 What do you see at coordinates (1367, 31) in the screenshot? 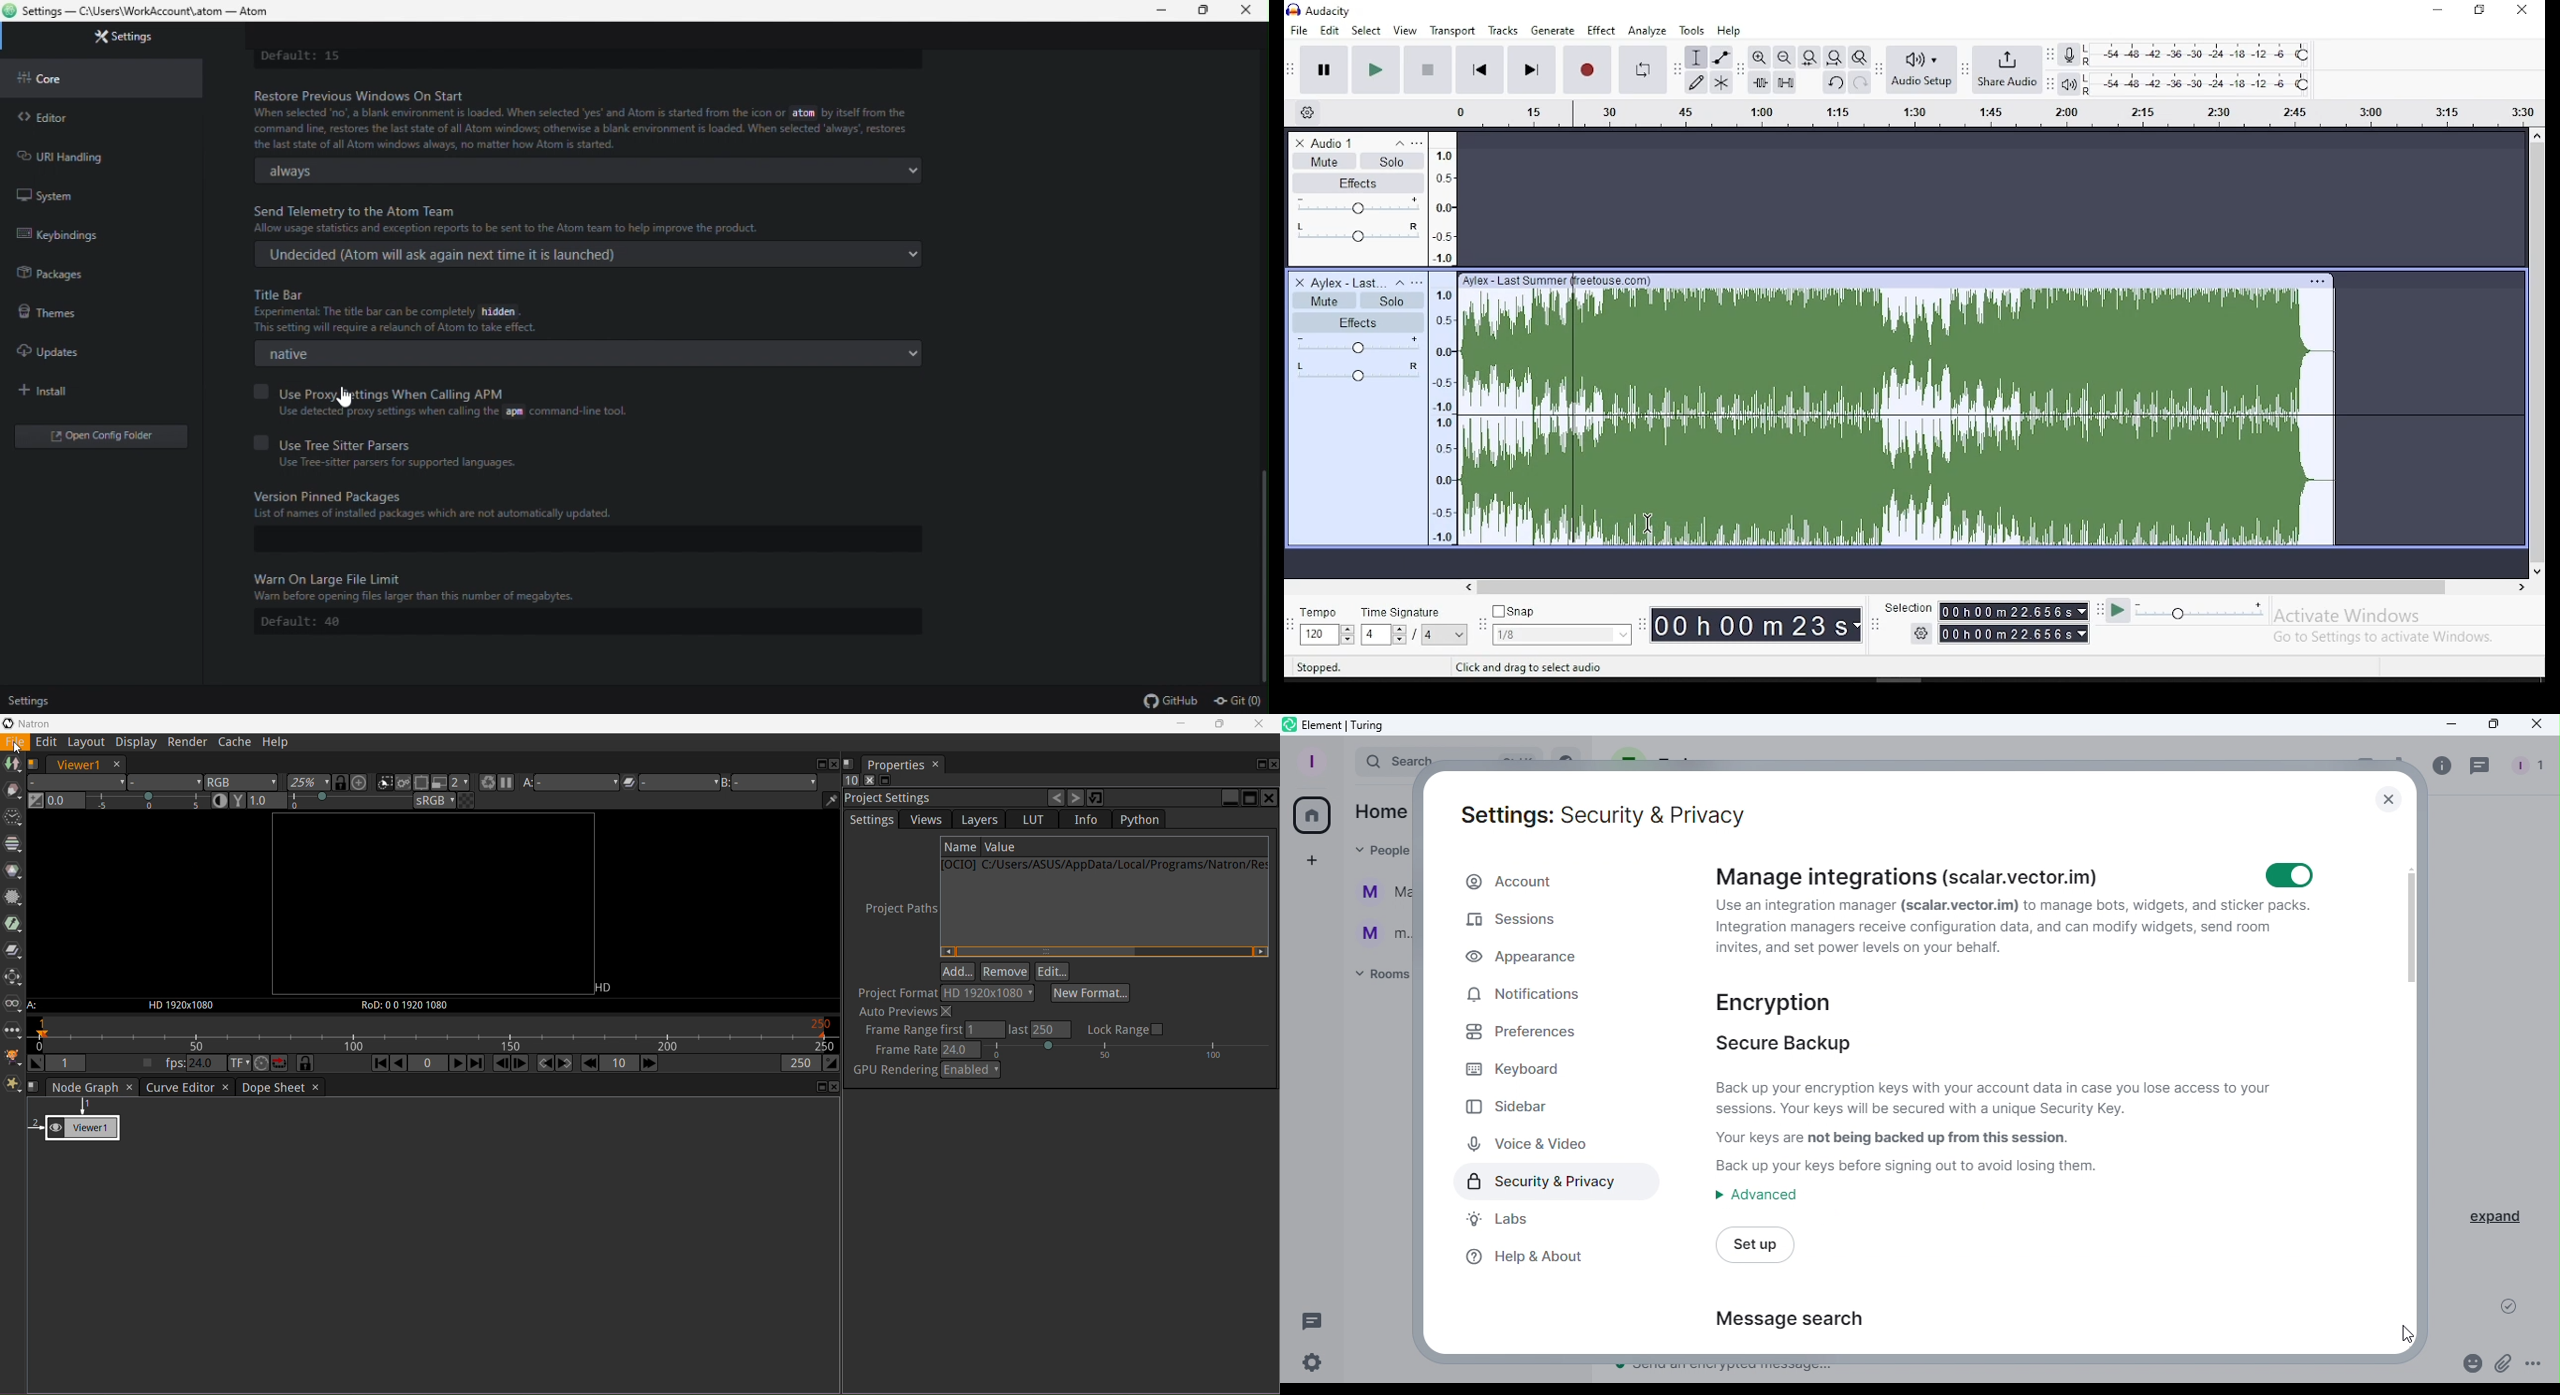
I see `select` at bounding box center [1367, 31].